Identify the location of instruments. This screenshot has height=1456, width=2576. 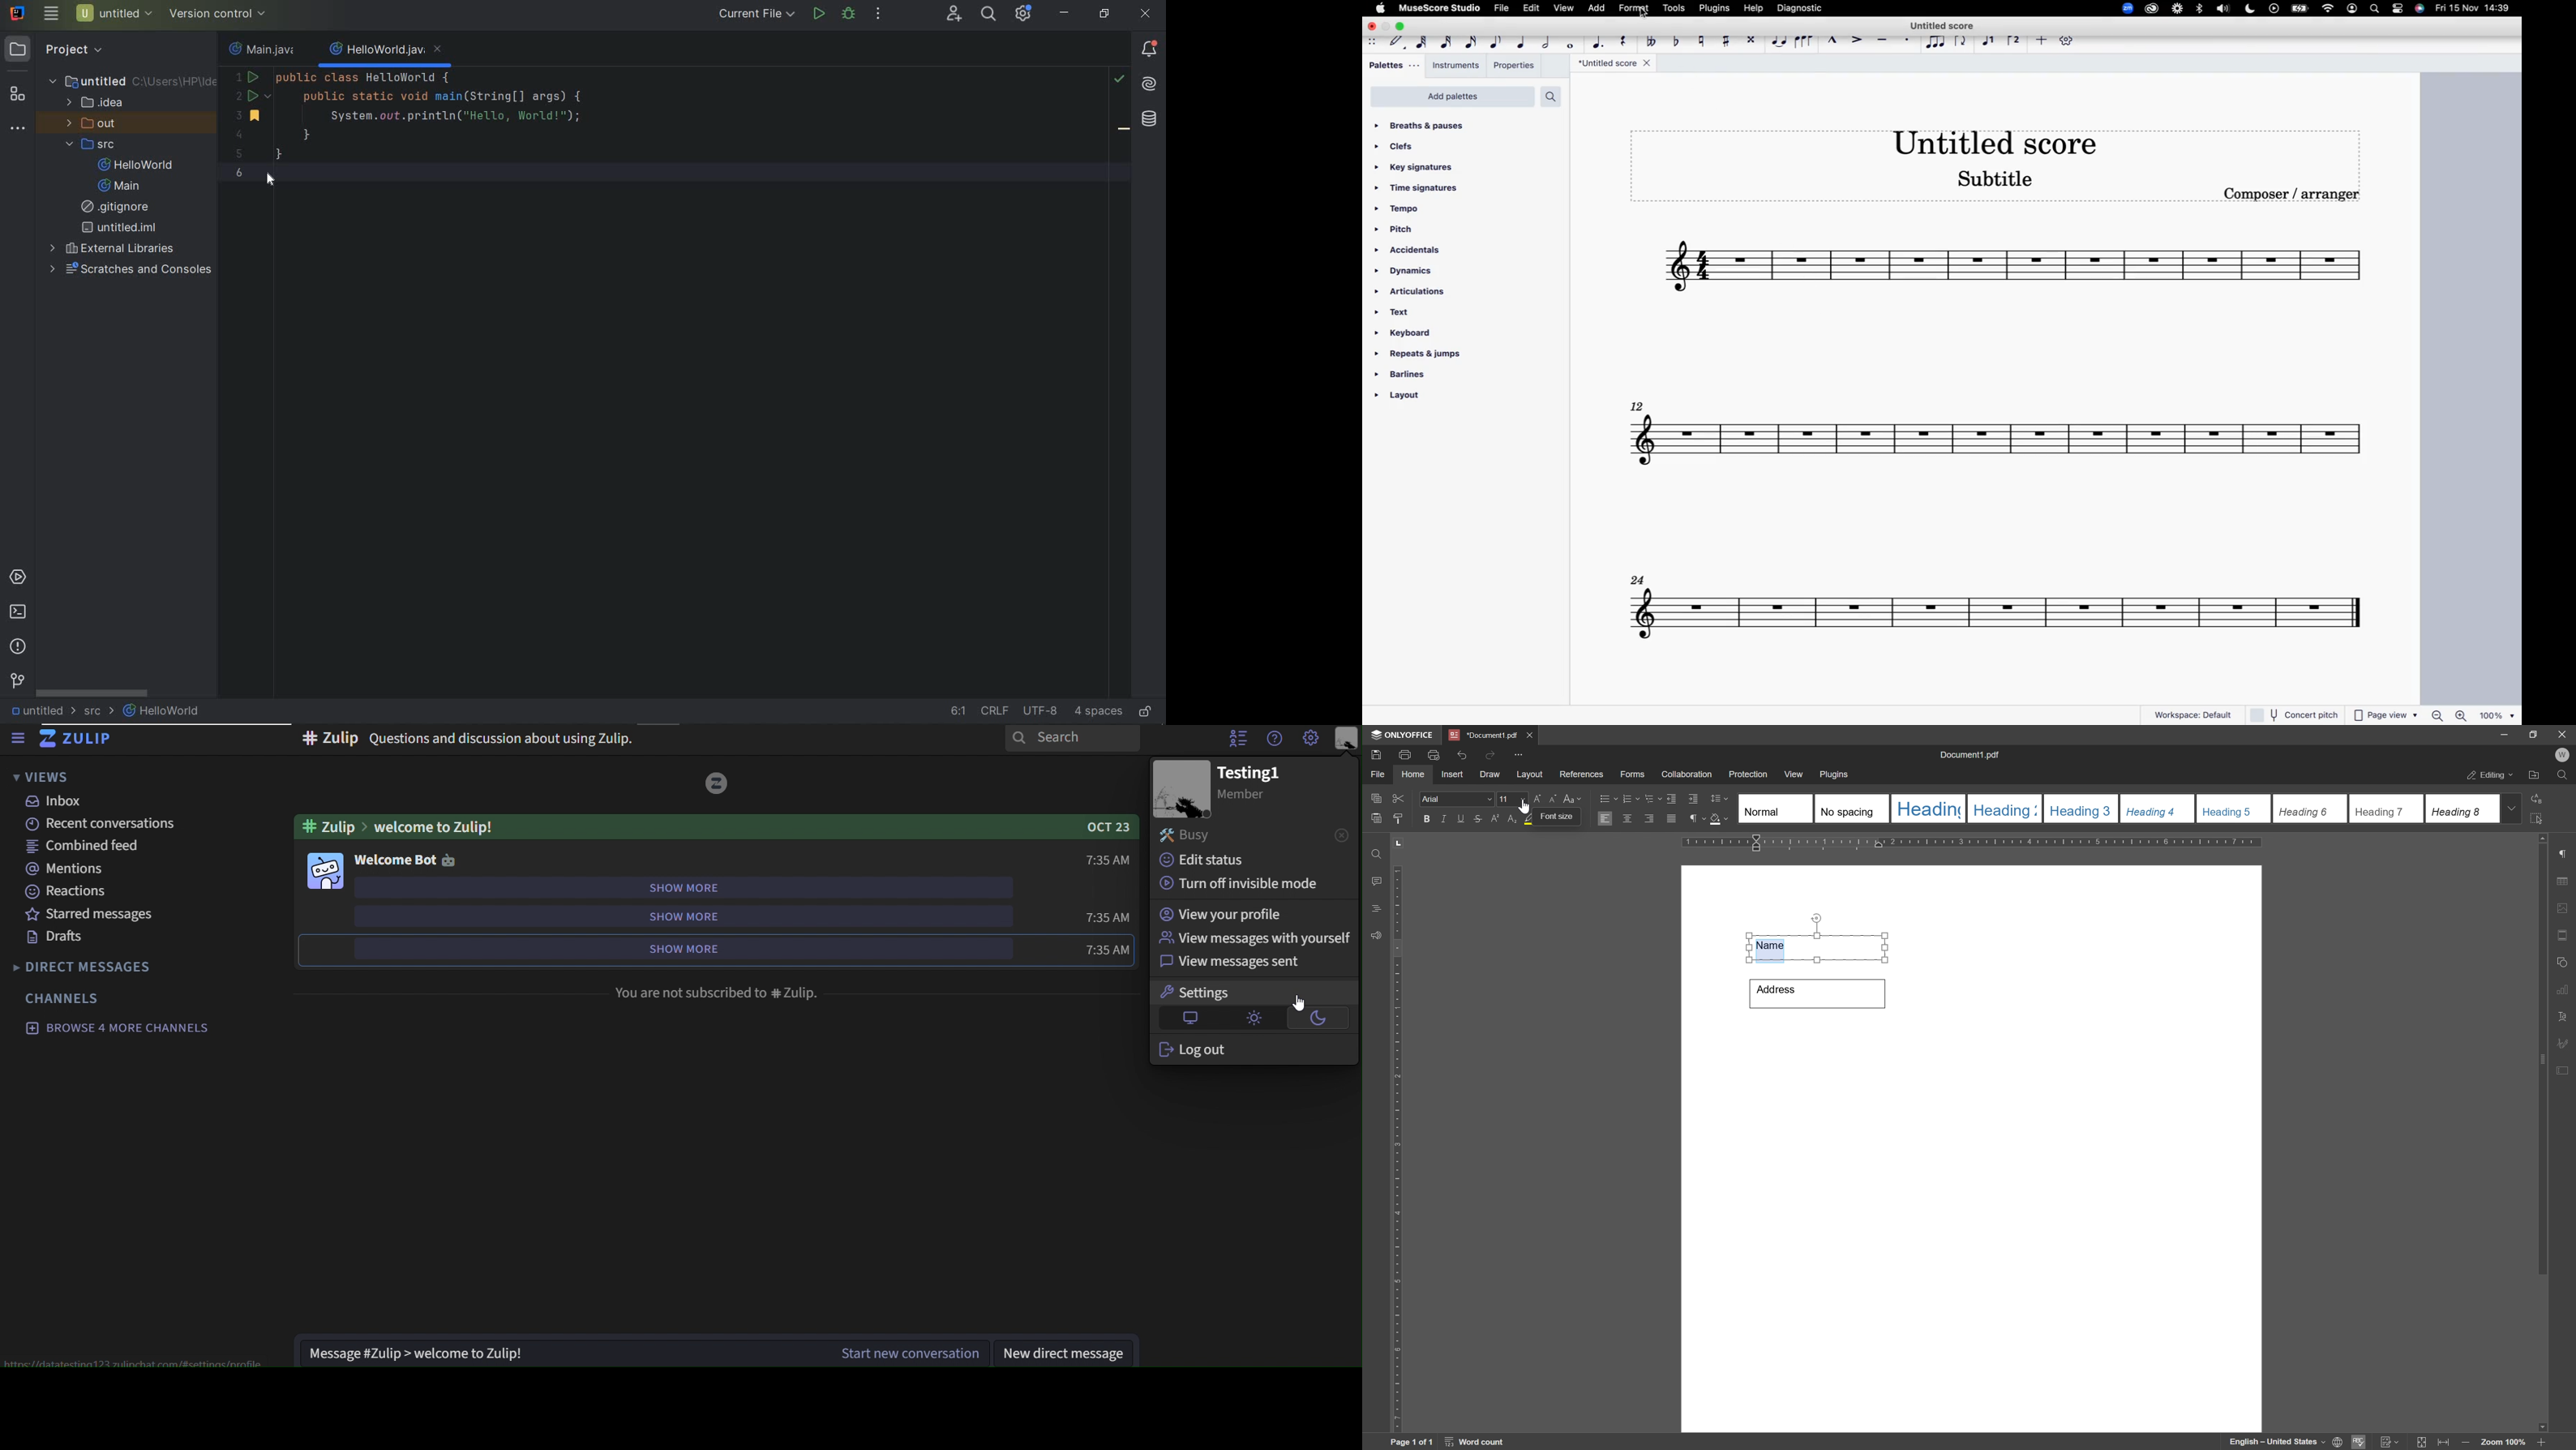
(1455, 65).